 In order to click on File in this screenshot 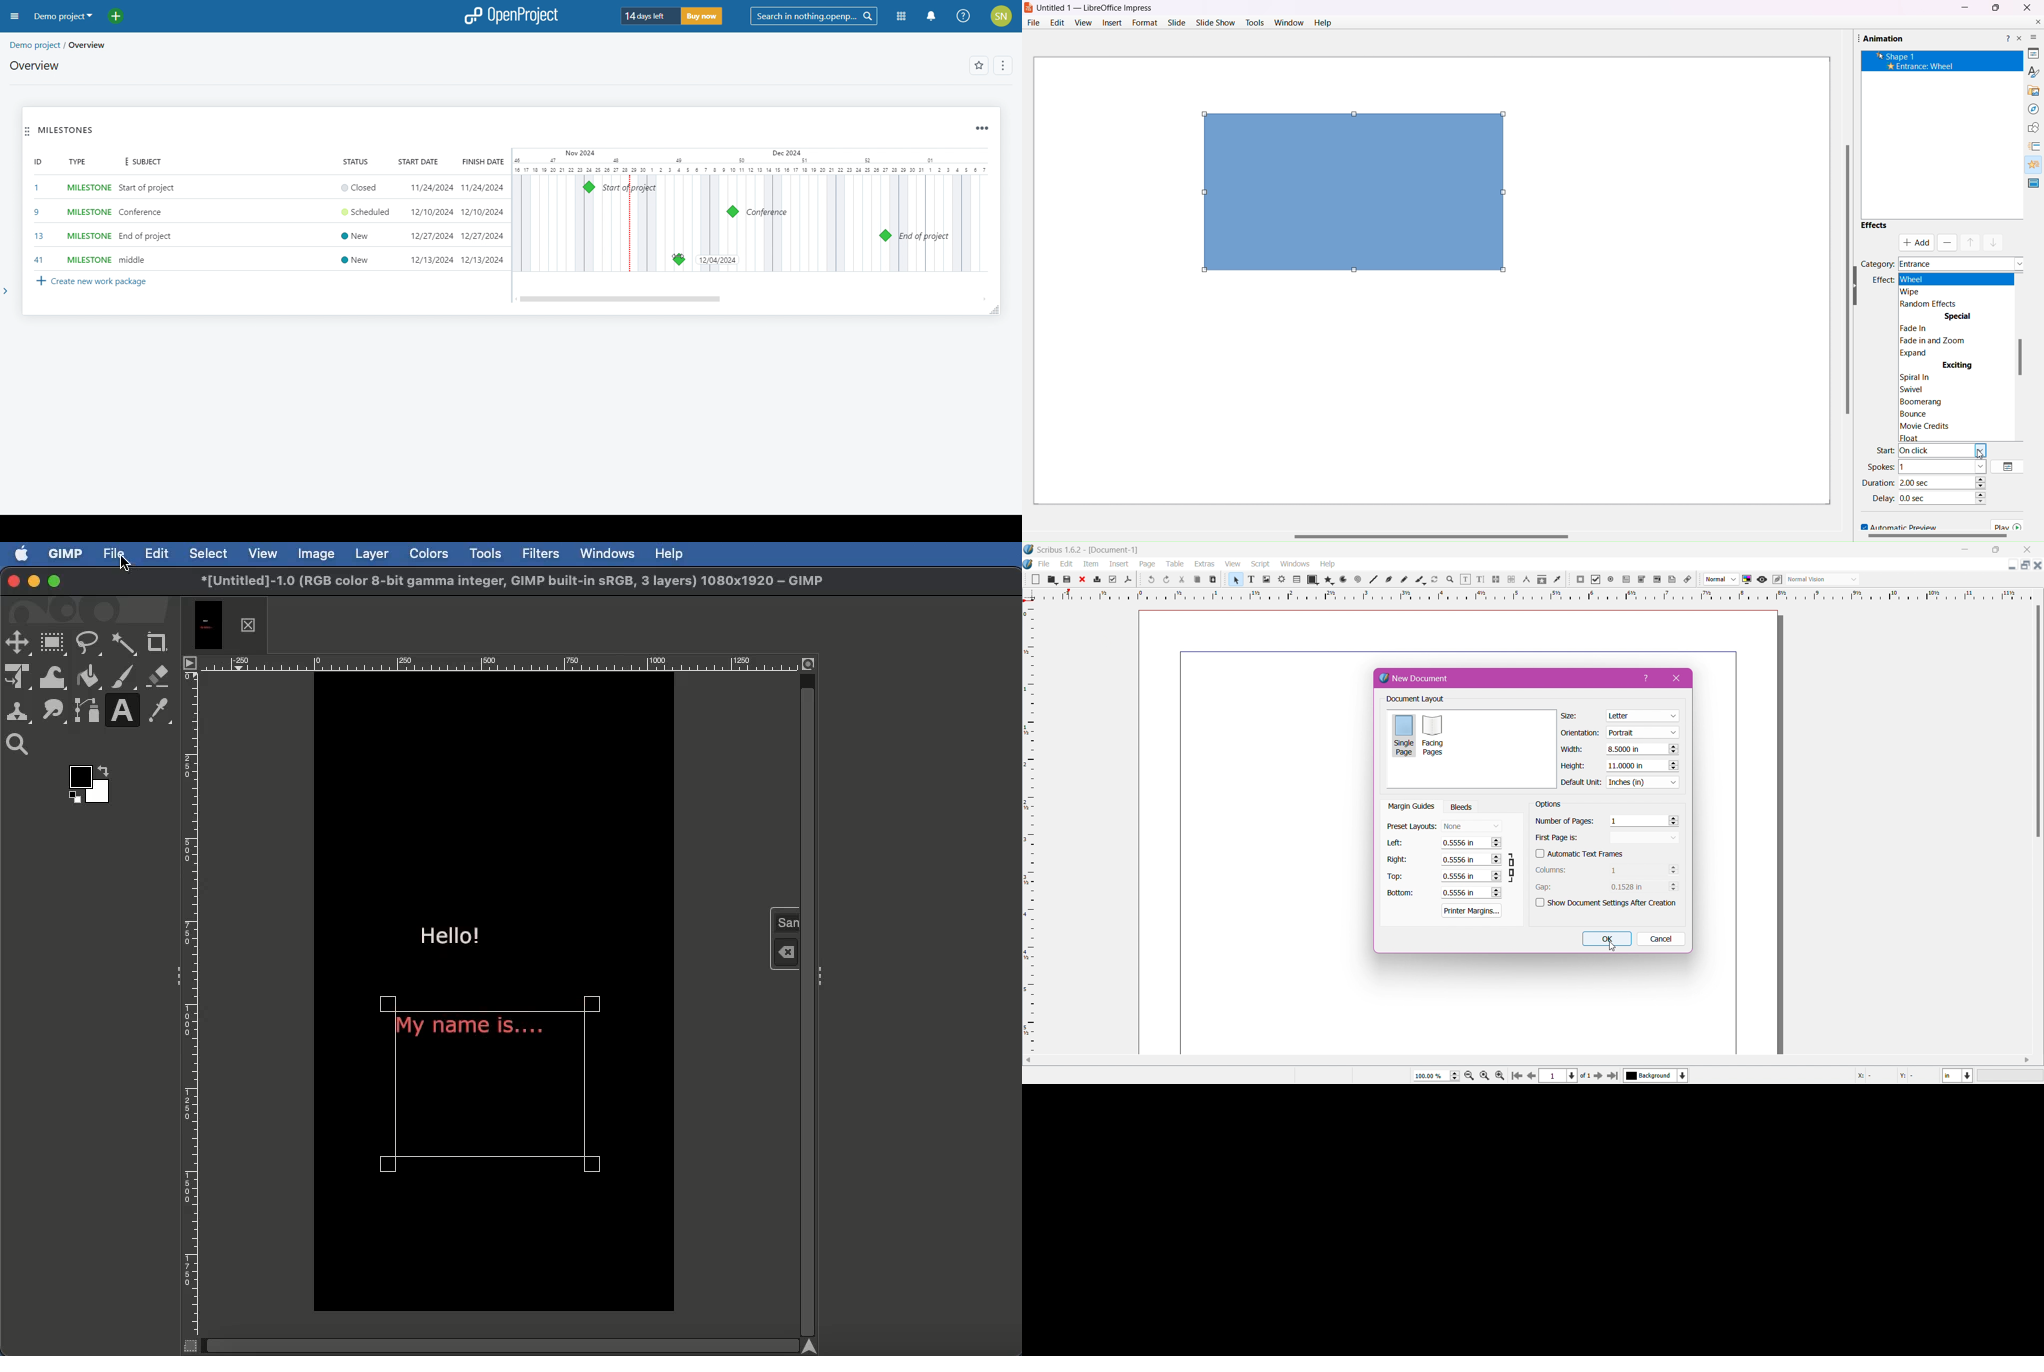, I will do `click(1045, 563)`.